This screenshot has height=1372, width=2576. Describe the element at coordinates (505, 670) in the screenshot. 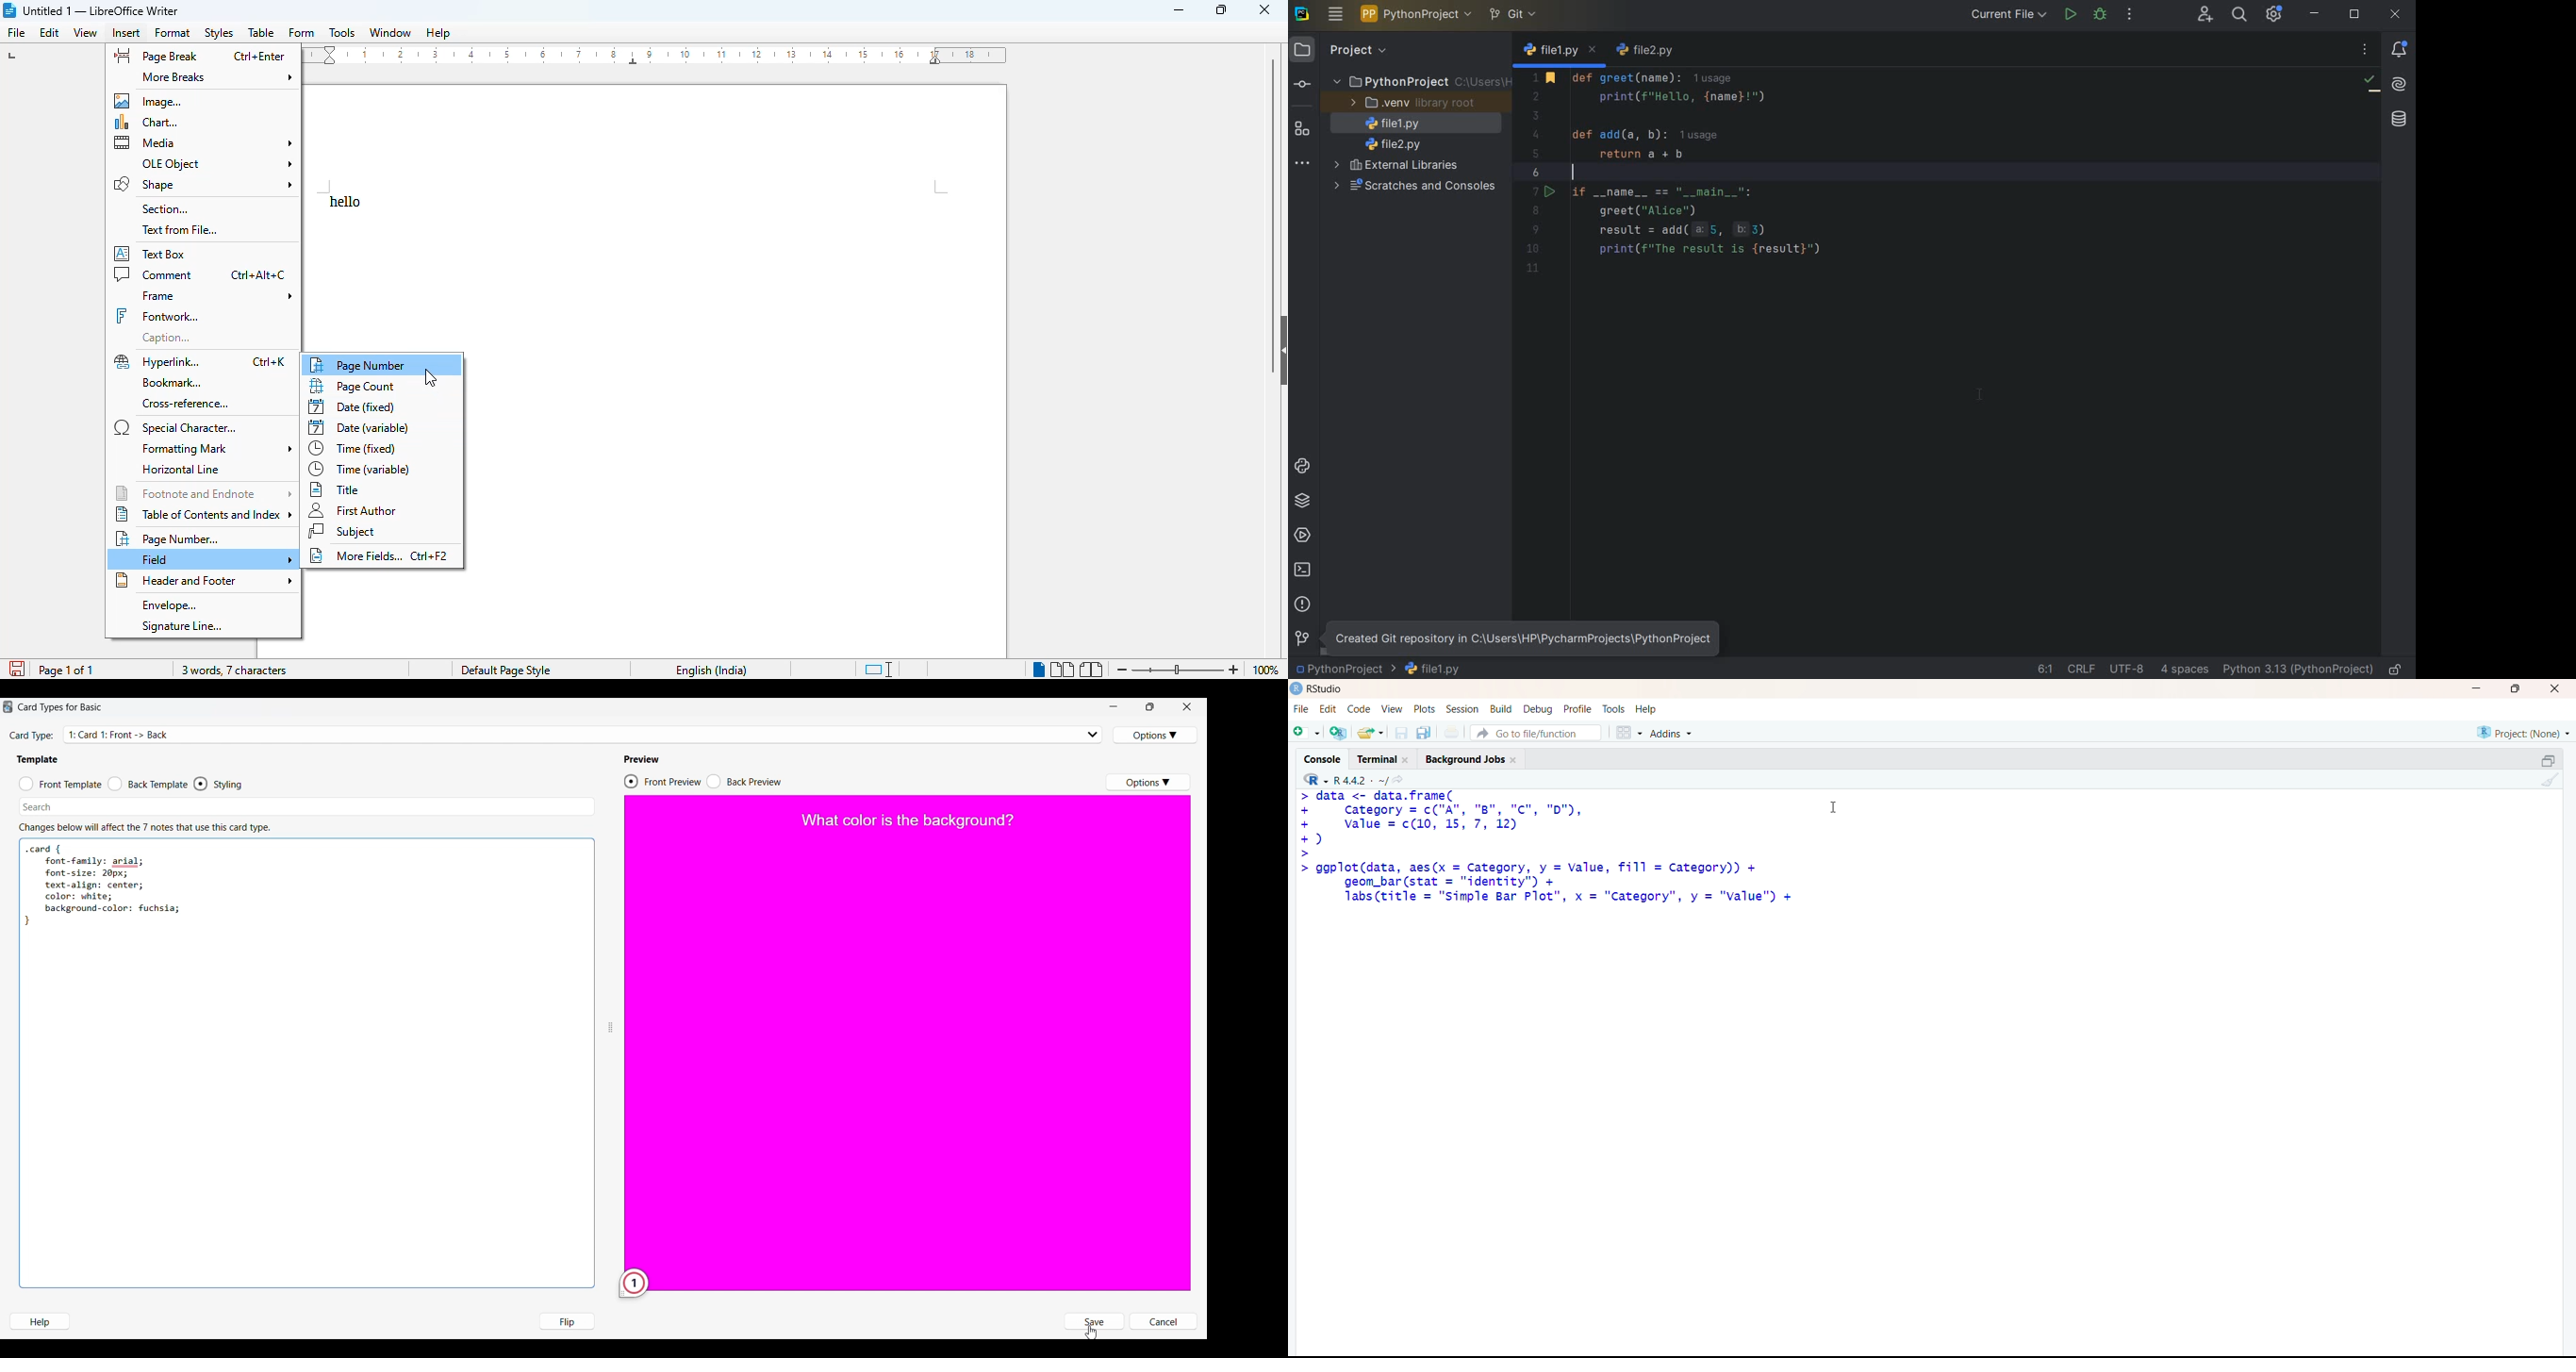

I see `page style` at that location.